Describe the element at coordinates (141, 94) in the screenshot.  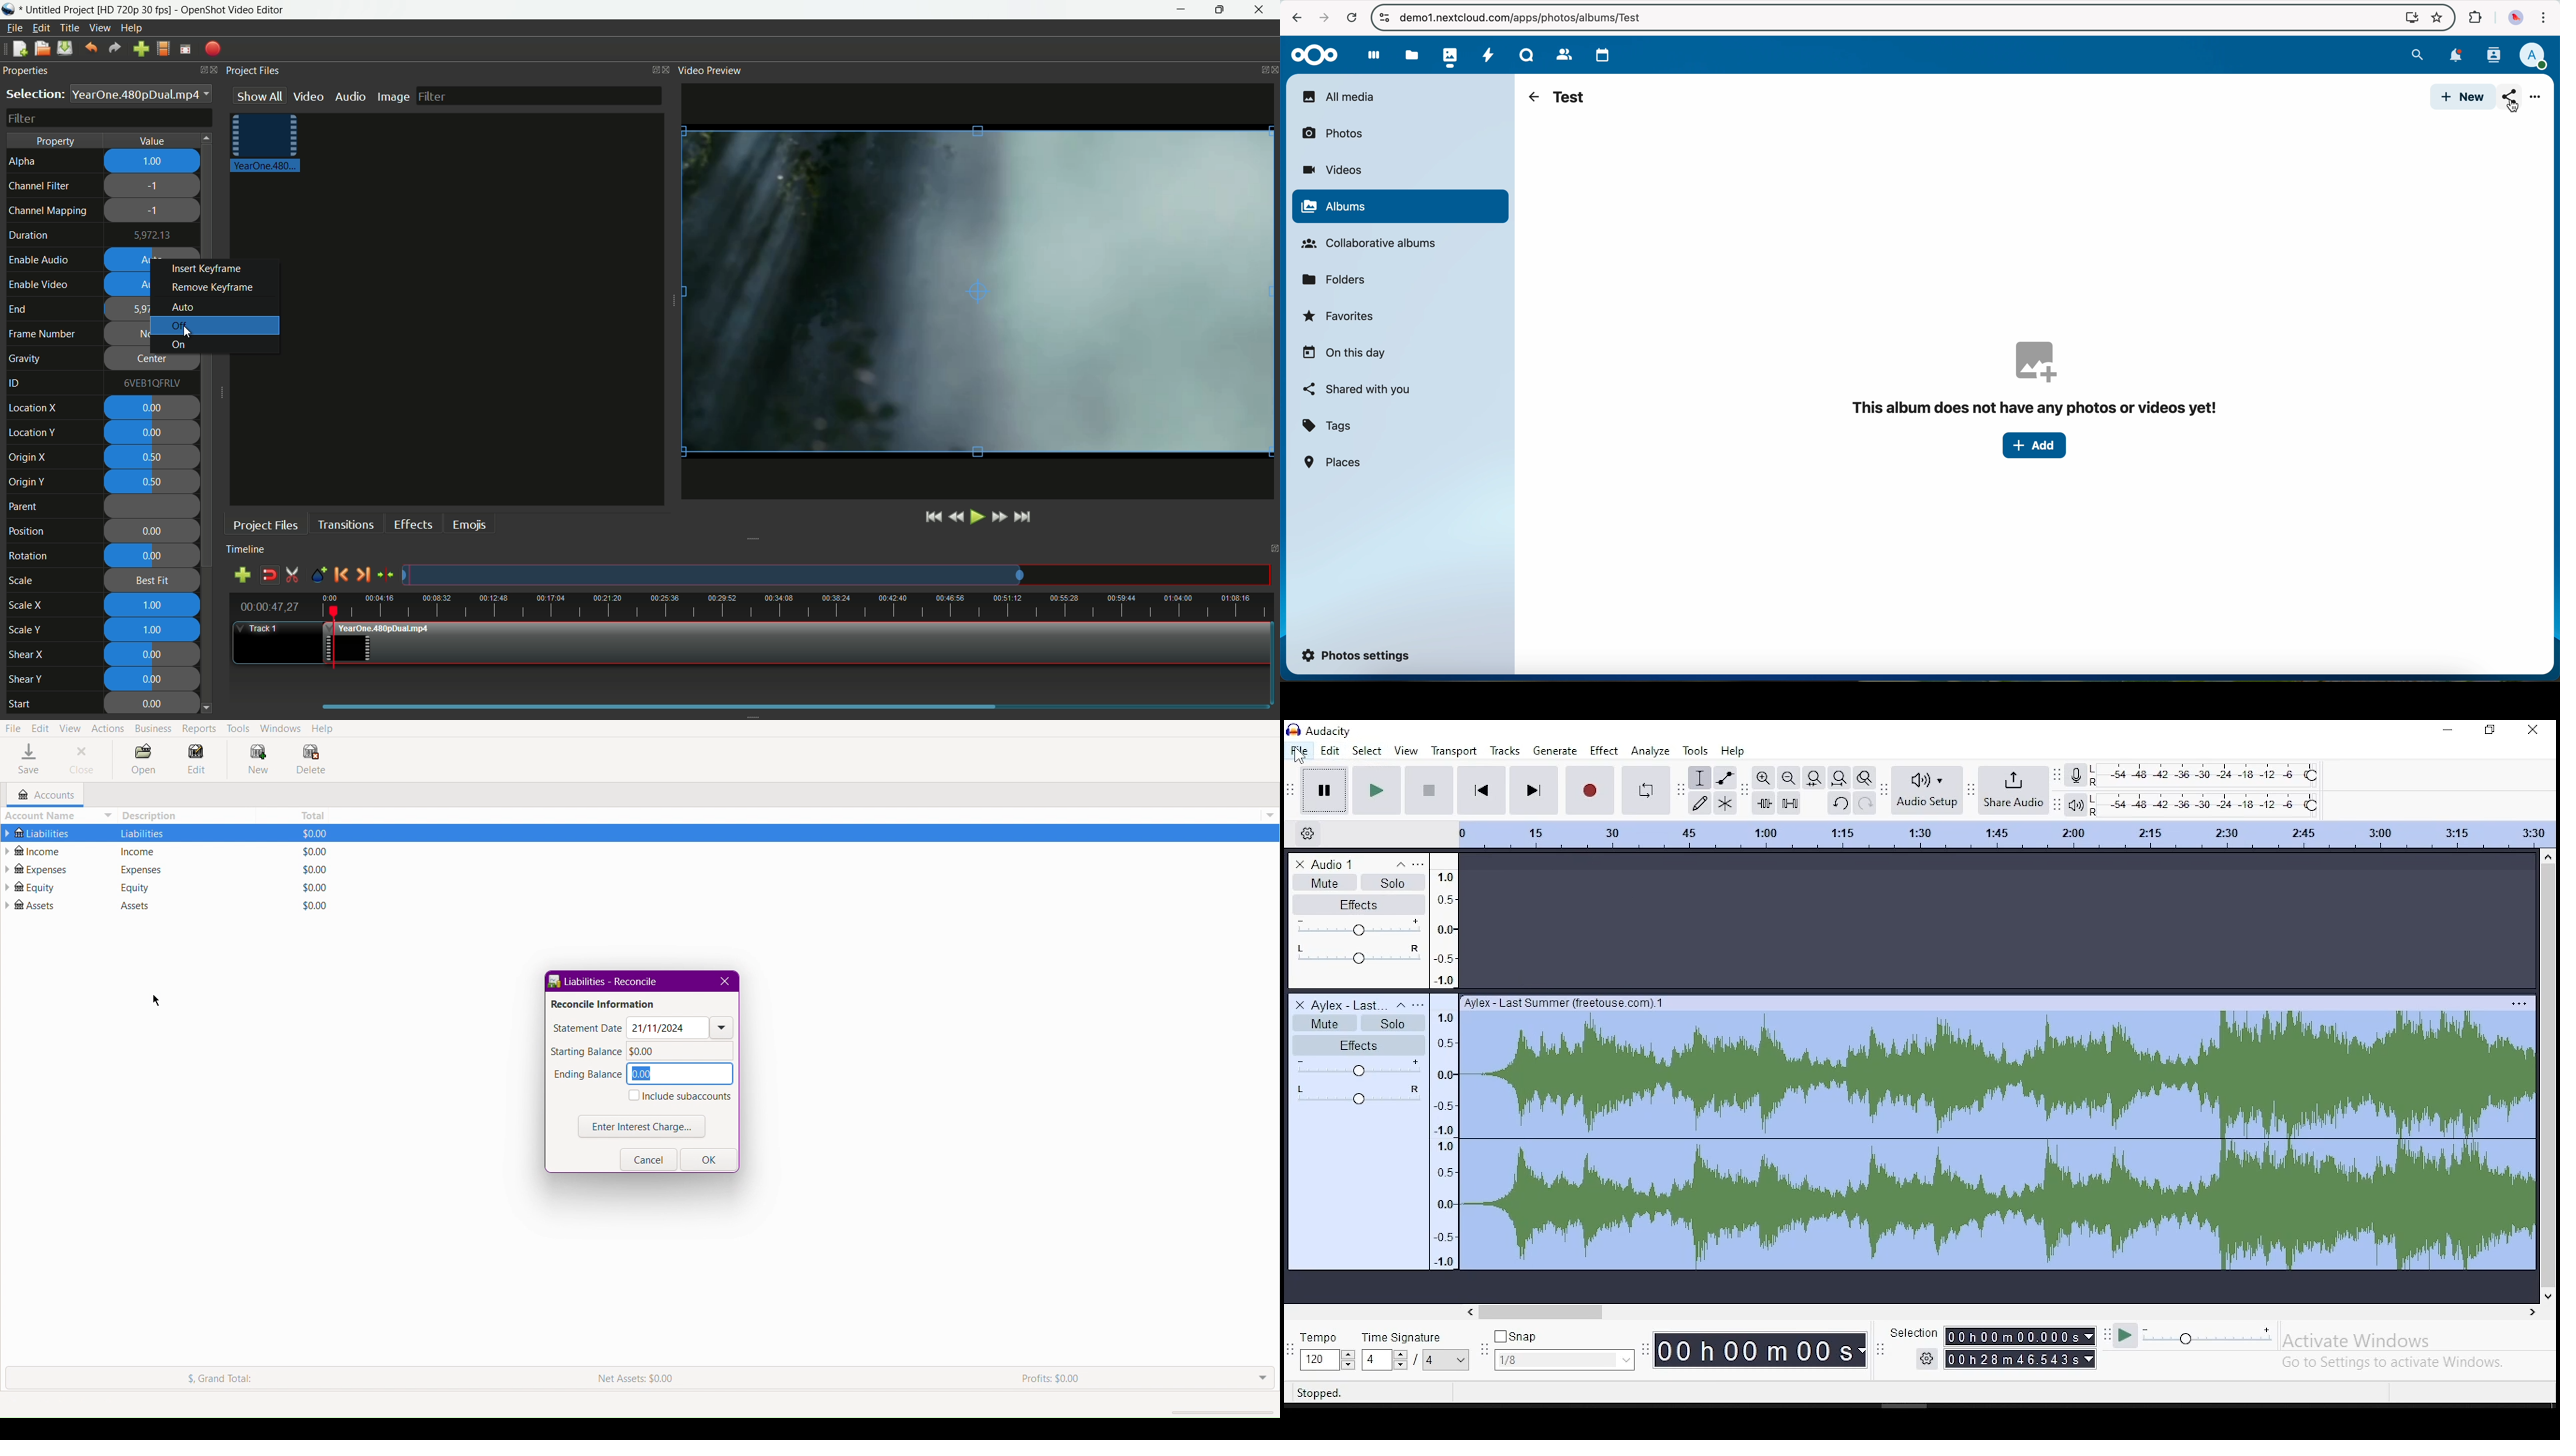
I see `YearOne.480pDualmp4 ` at that location.